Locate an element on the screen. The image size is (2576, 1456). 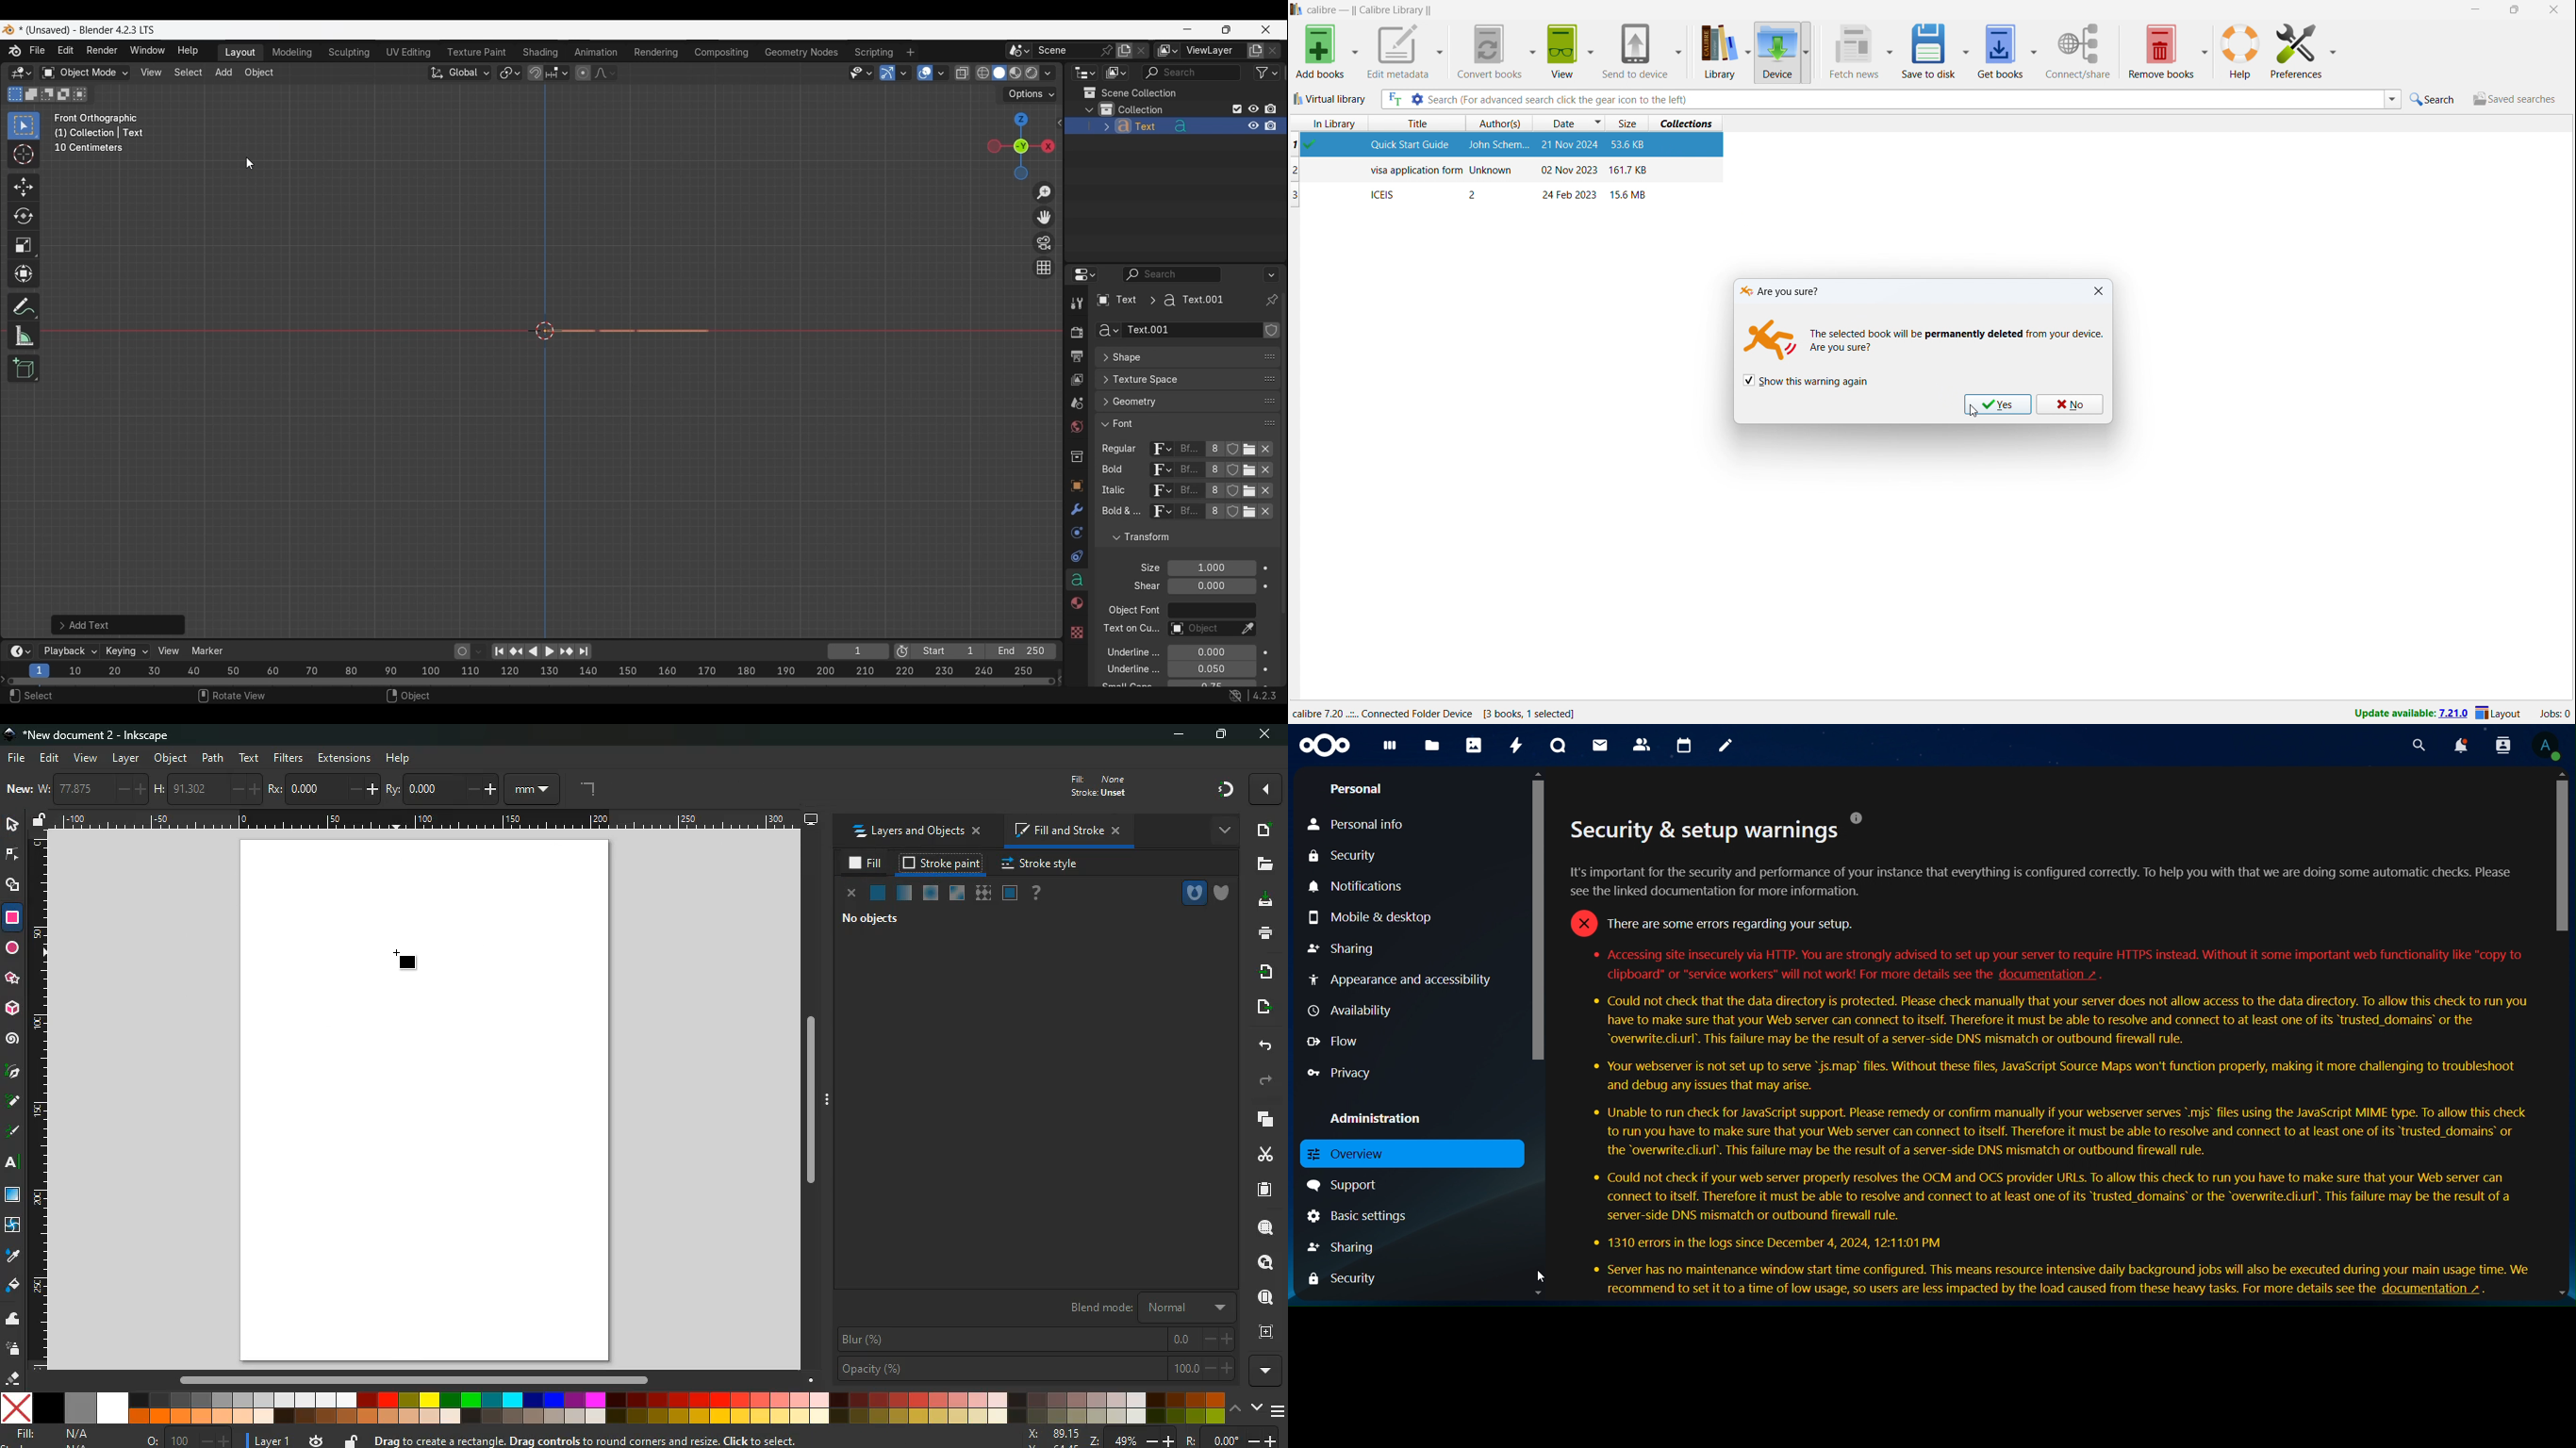
rectangle is located at coordinates (410, 963).